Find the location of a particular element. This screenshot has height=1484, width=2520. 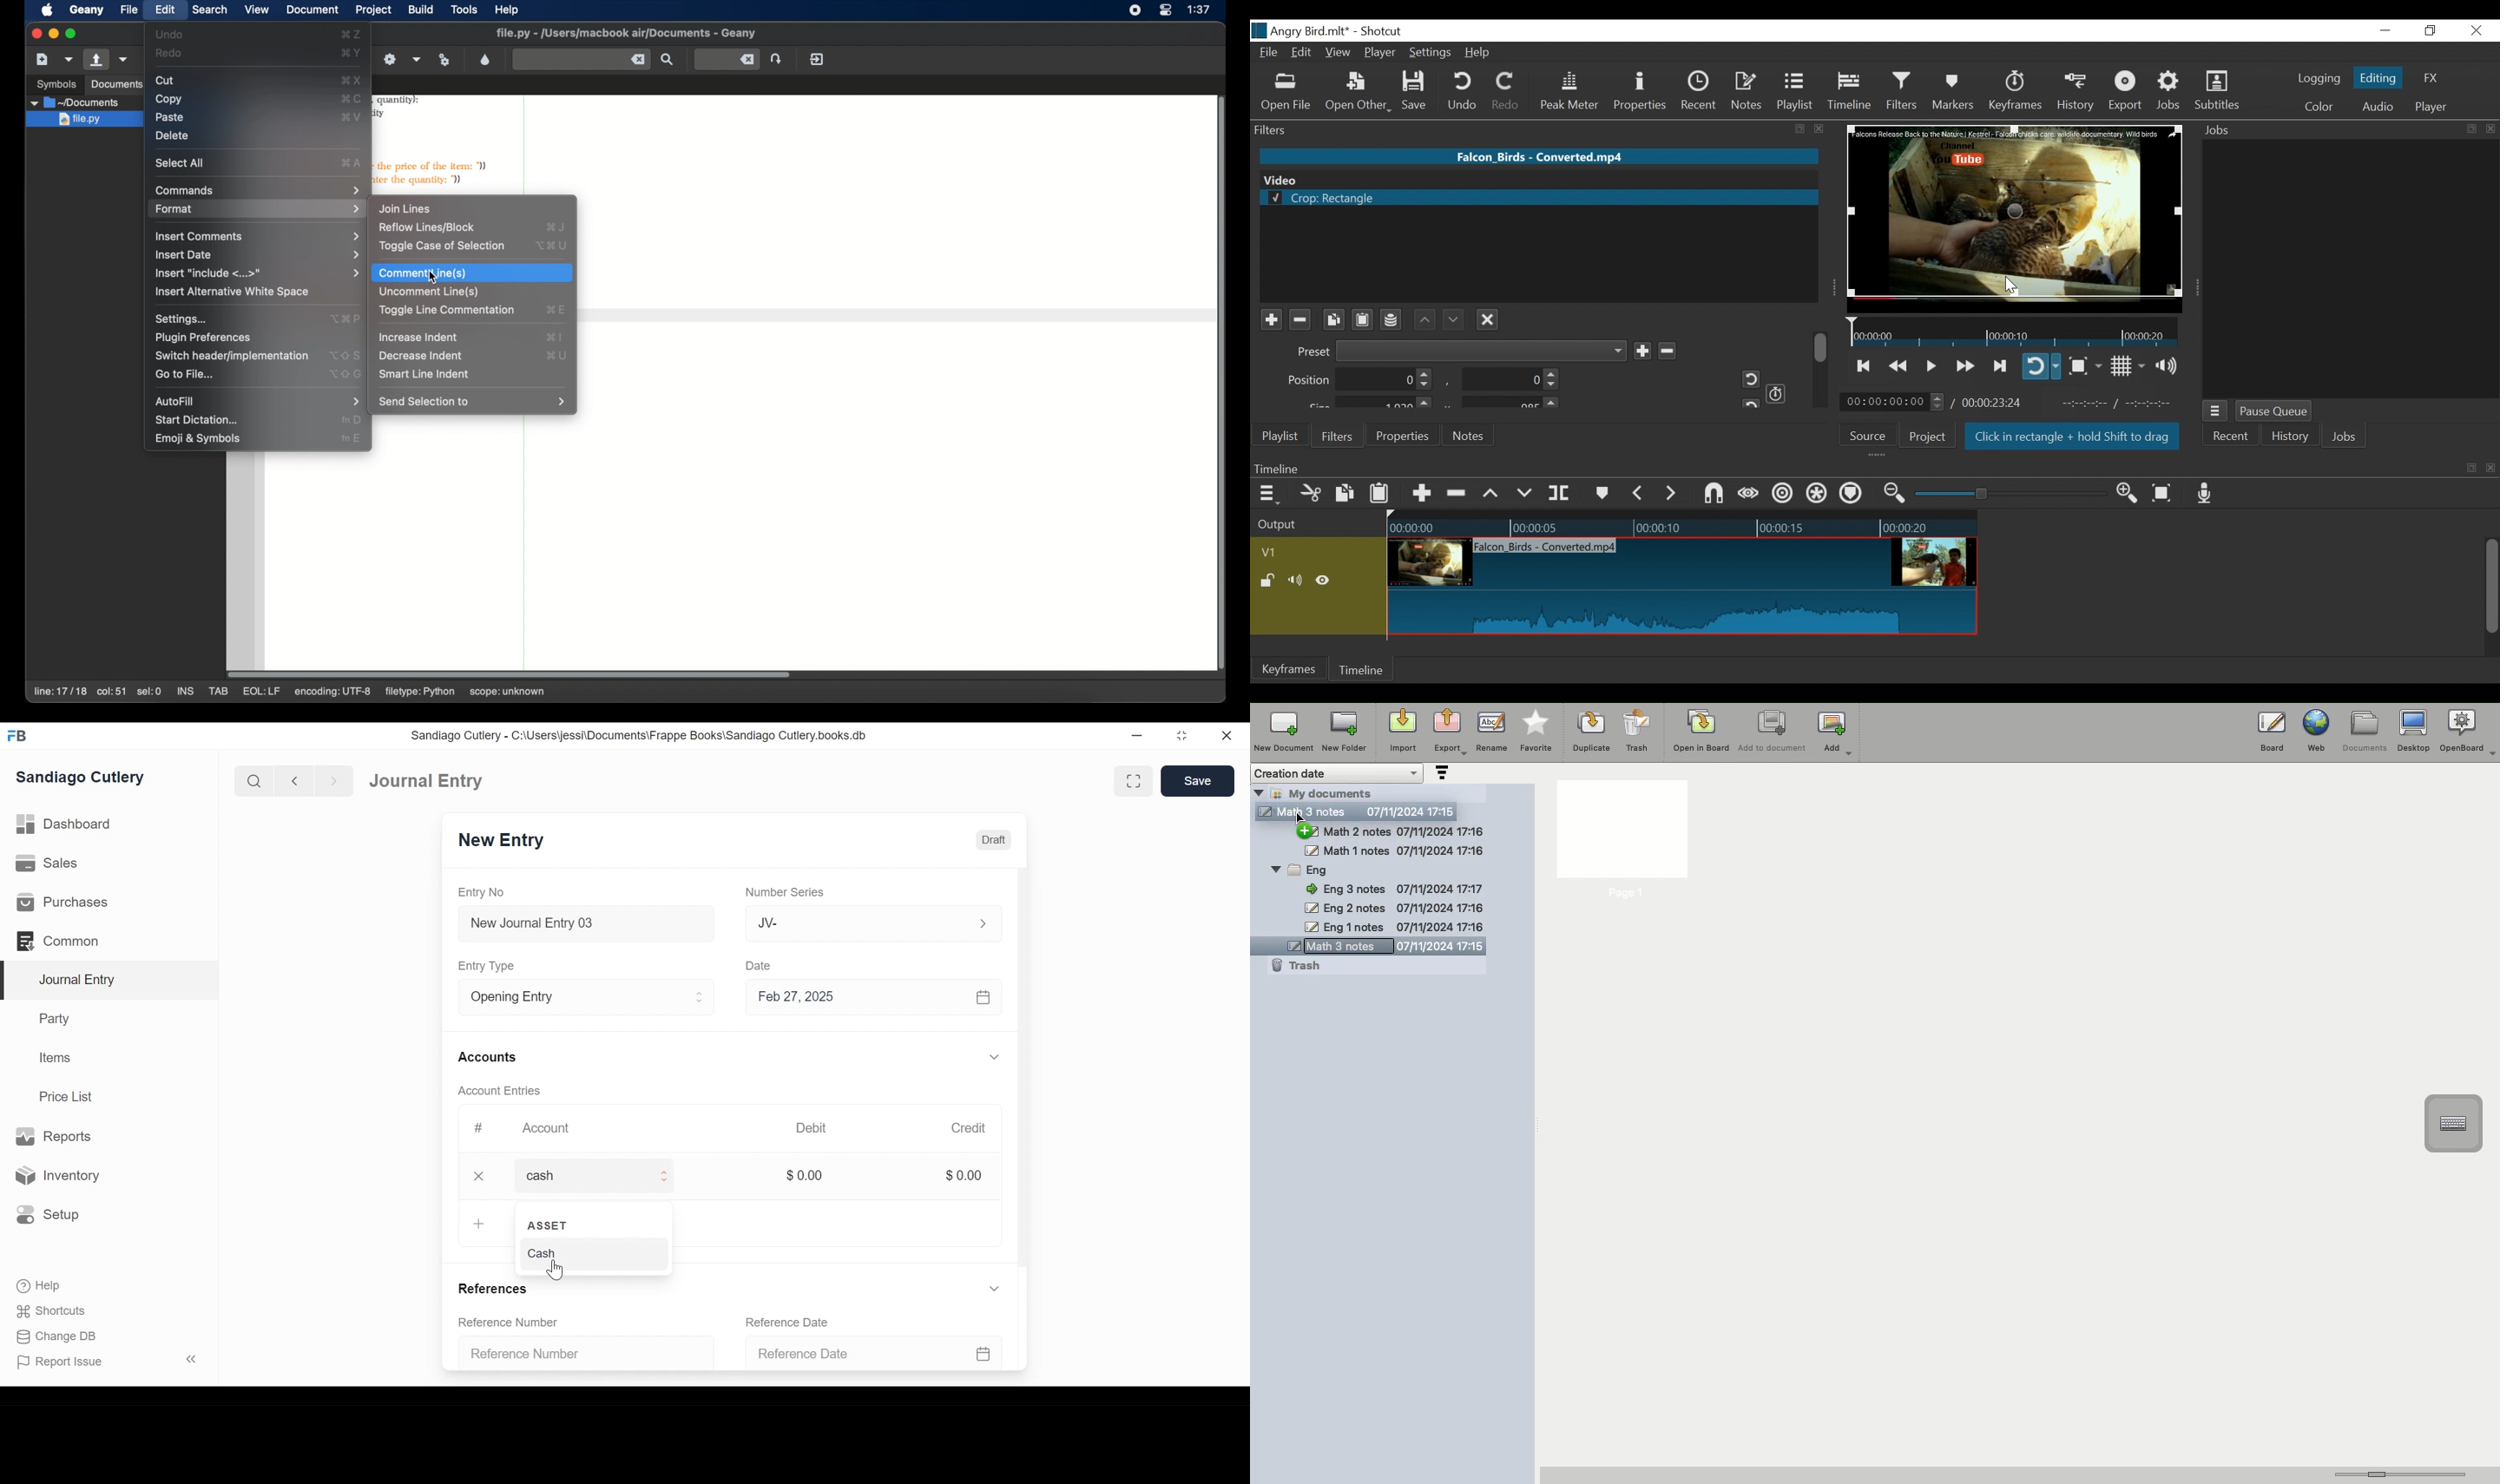

Remove cut is located at coordinates (1458, 494).